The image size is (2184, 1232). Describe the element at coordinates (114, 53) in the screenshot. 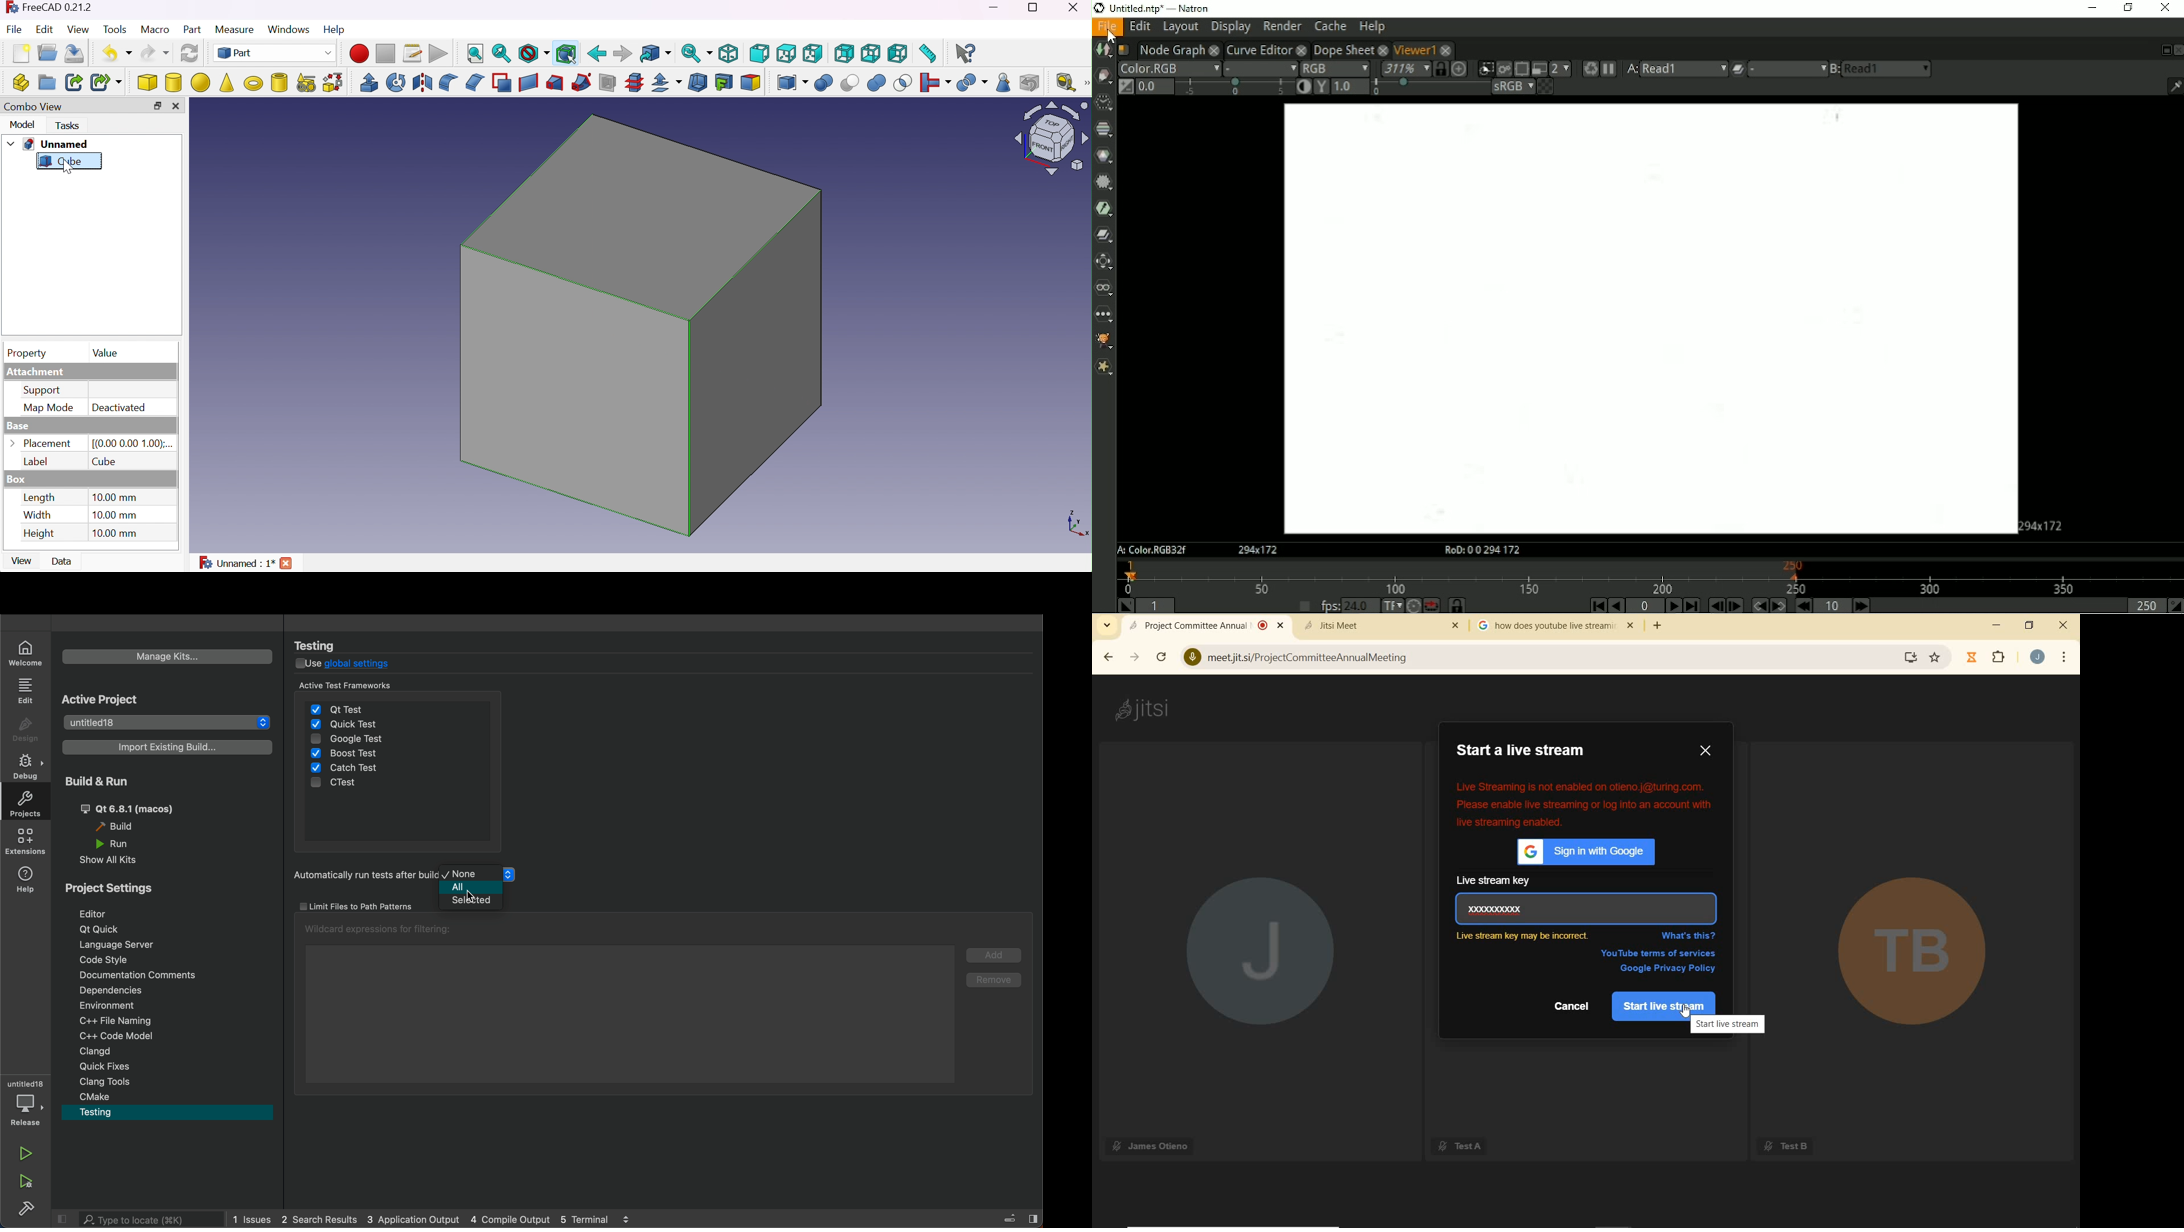

I see `Undo` at that location.